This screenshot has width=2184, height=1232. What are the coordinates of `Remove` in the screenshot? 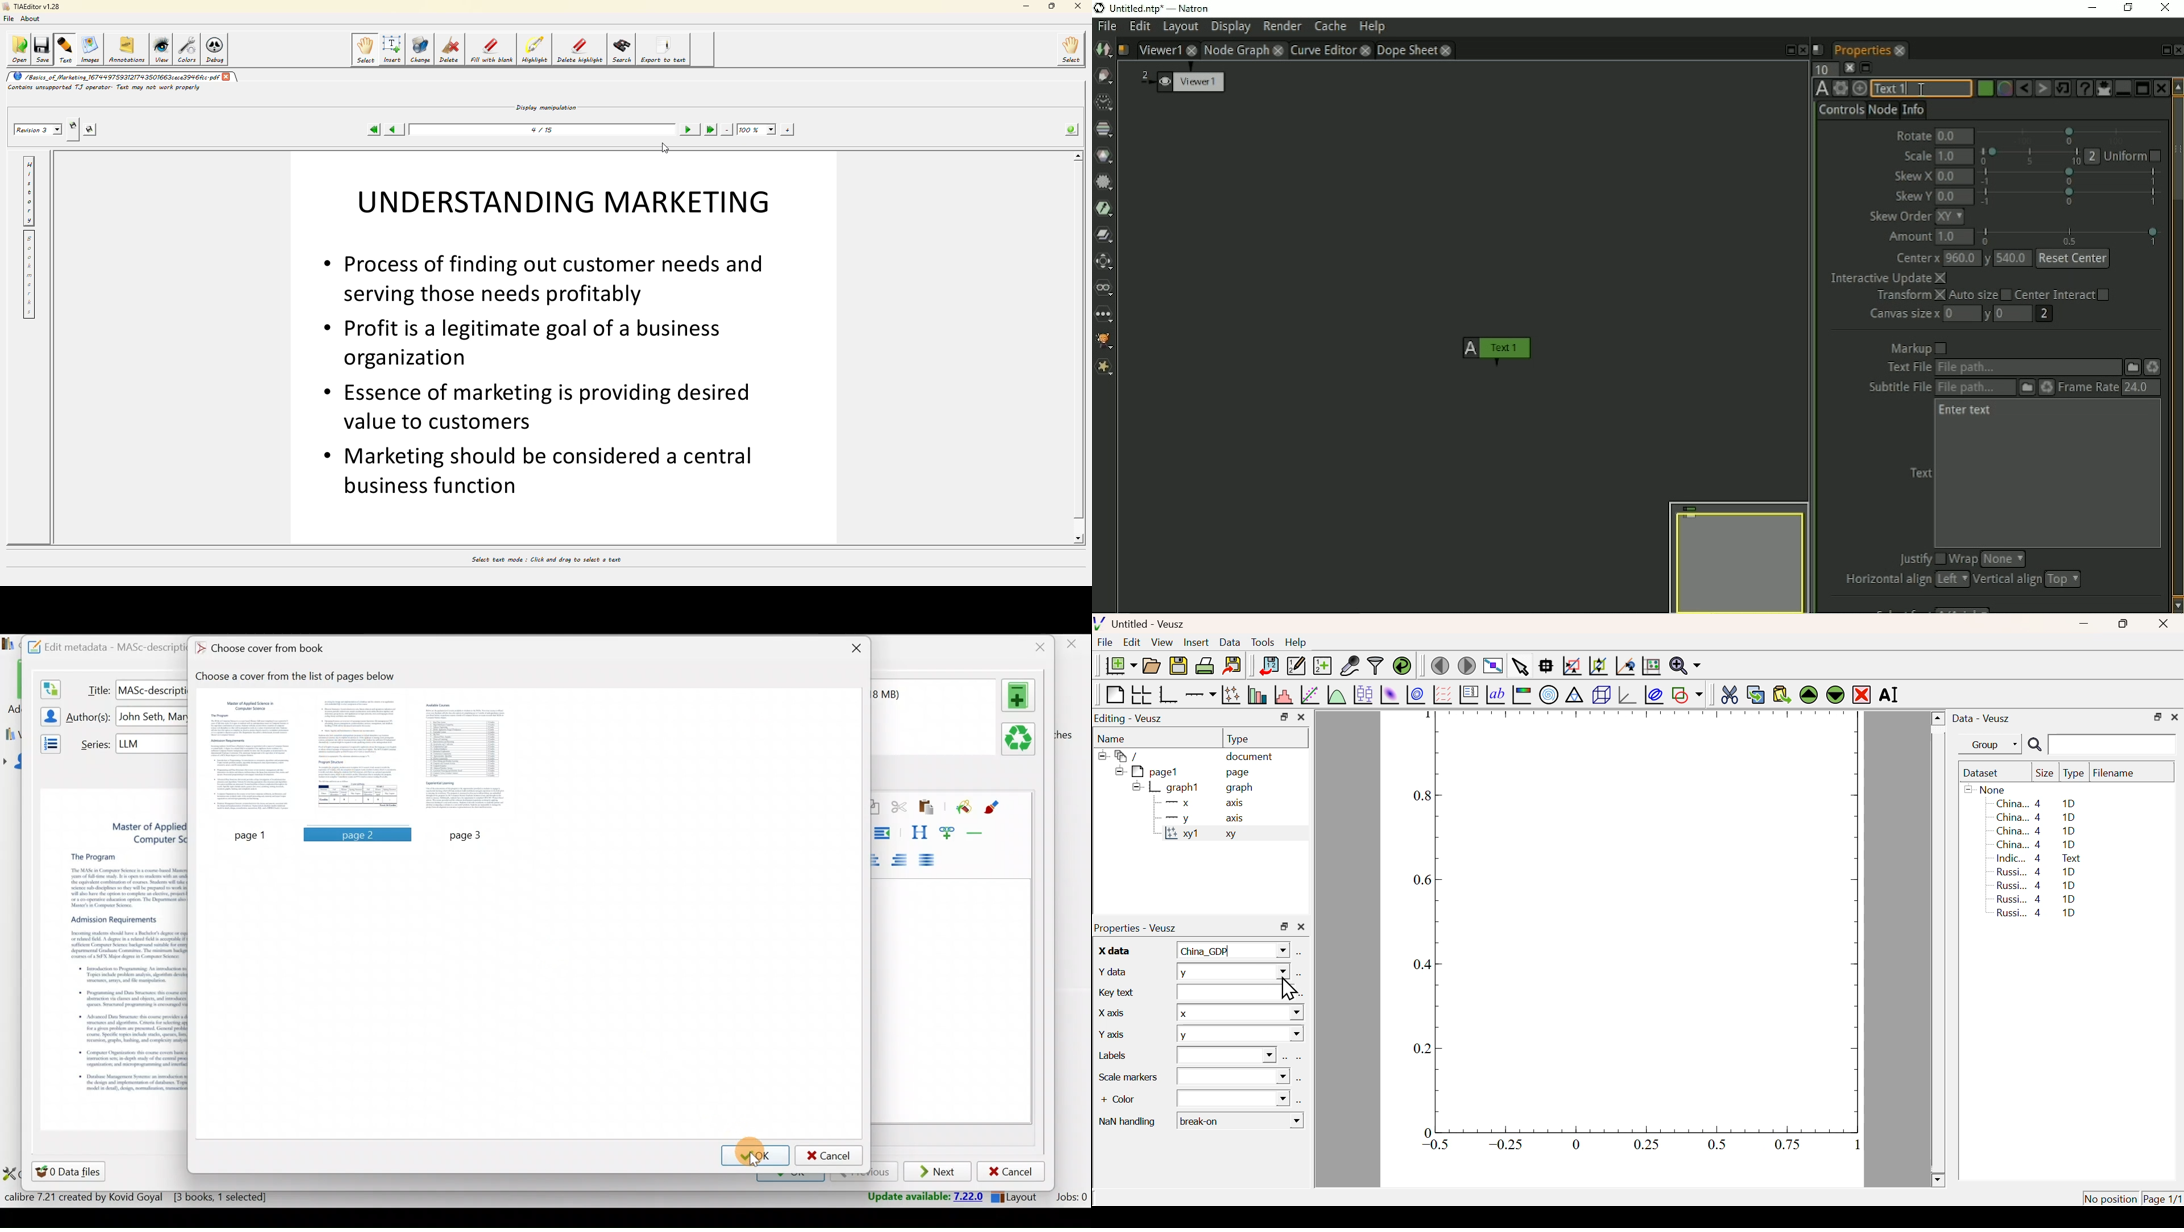 It's located at (1862, 695).